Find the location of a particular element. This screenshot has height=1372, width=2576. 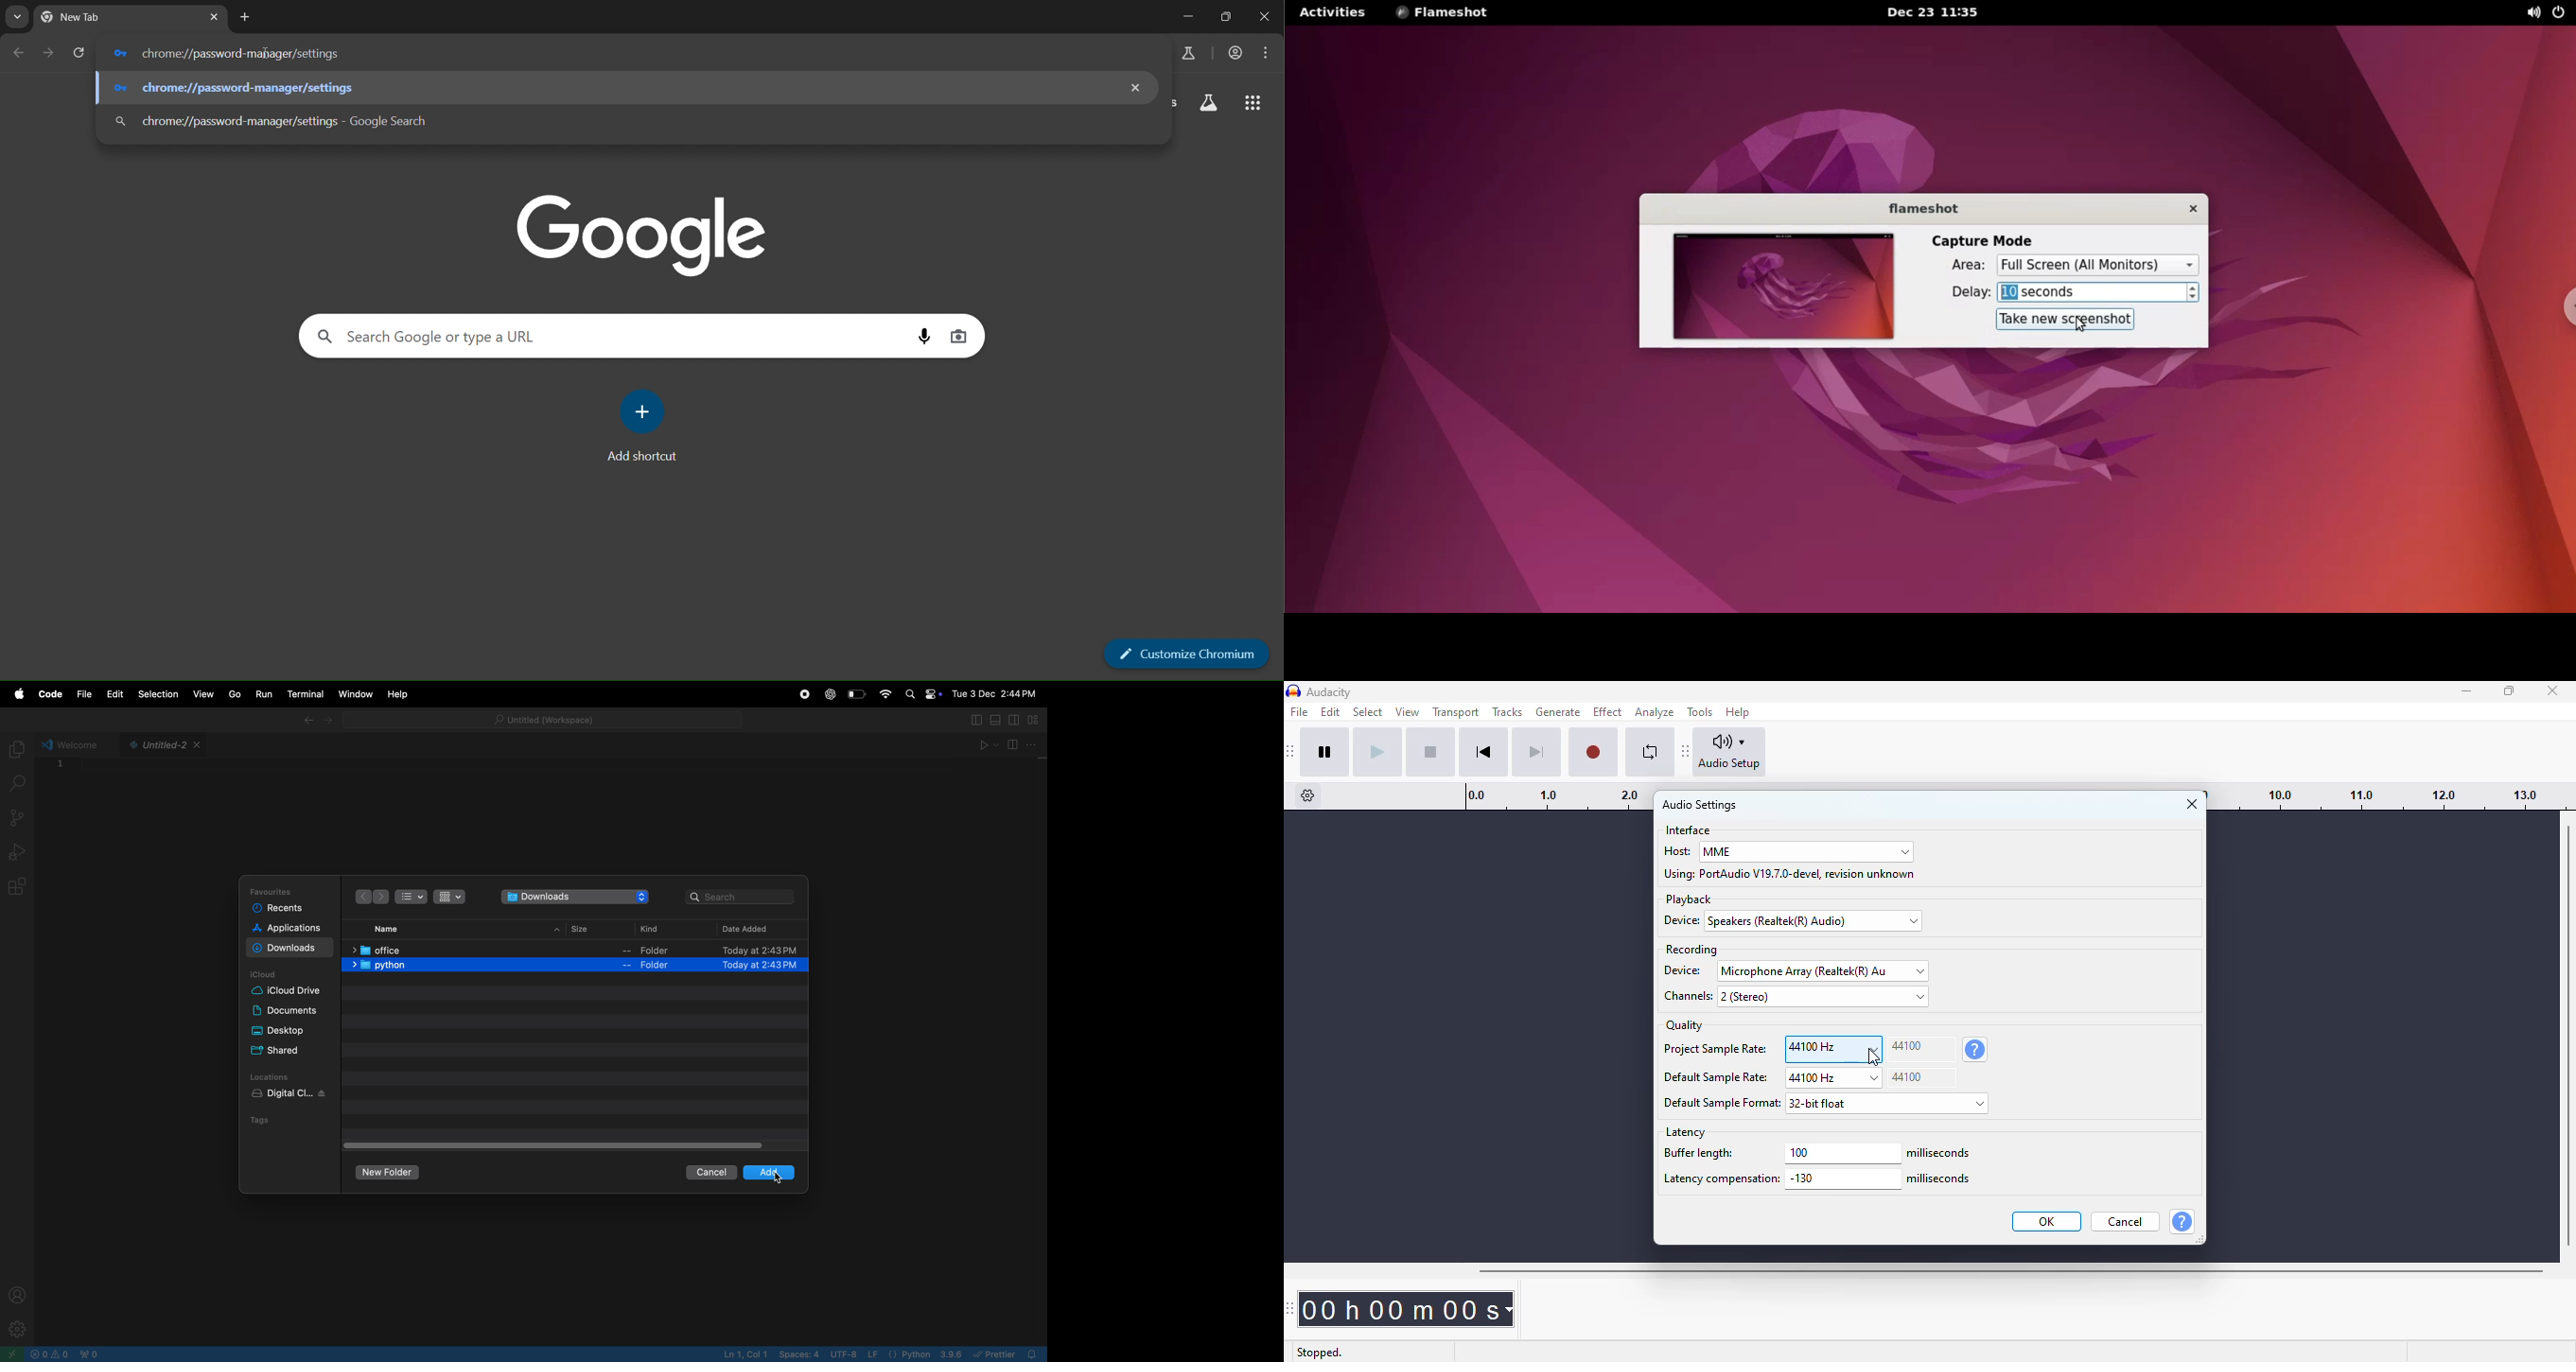

select project sample rate is located at coordinates (1833, 1049).